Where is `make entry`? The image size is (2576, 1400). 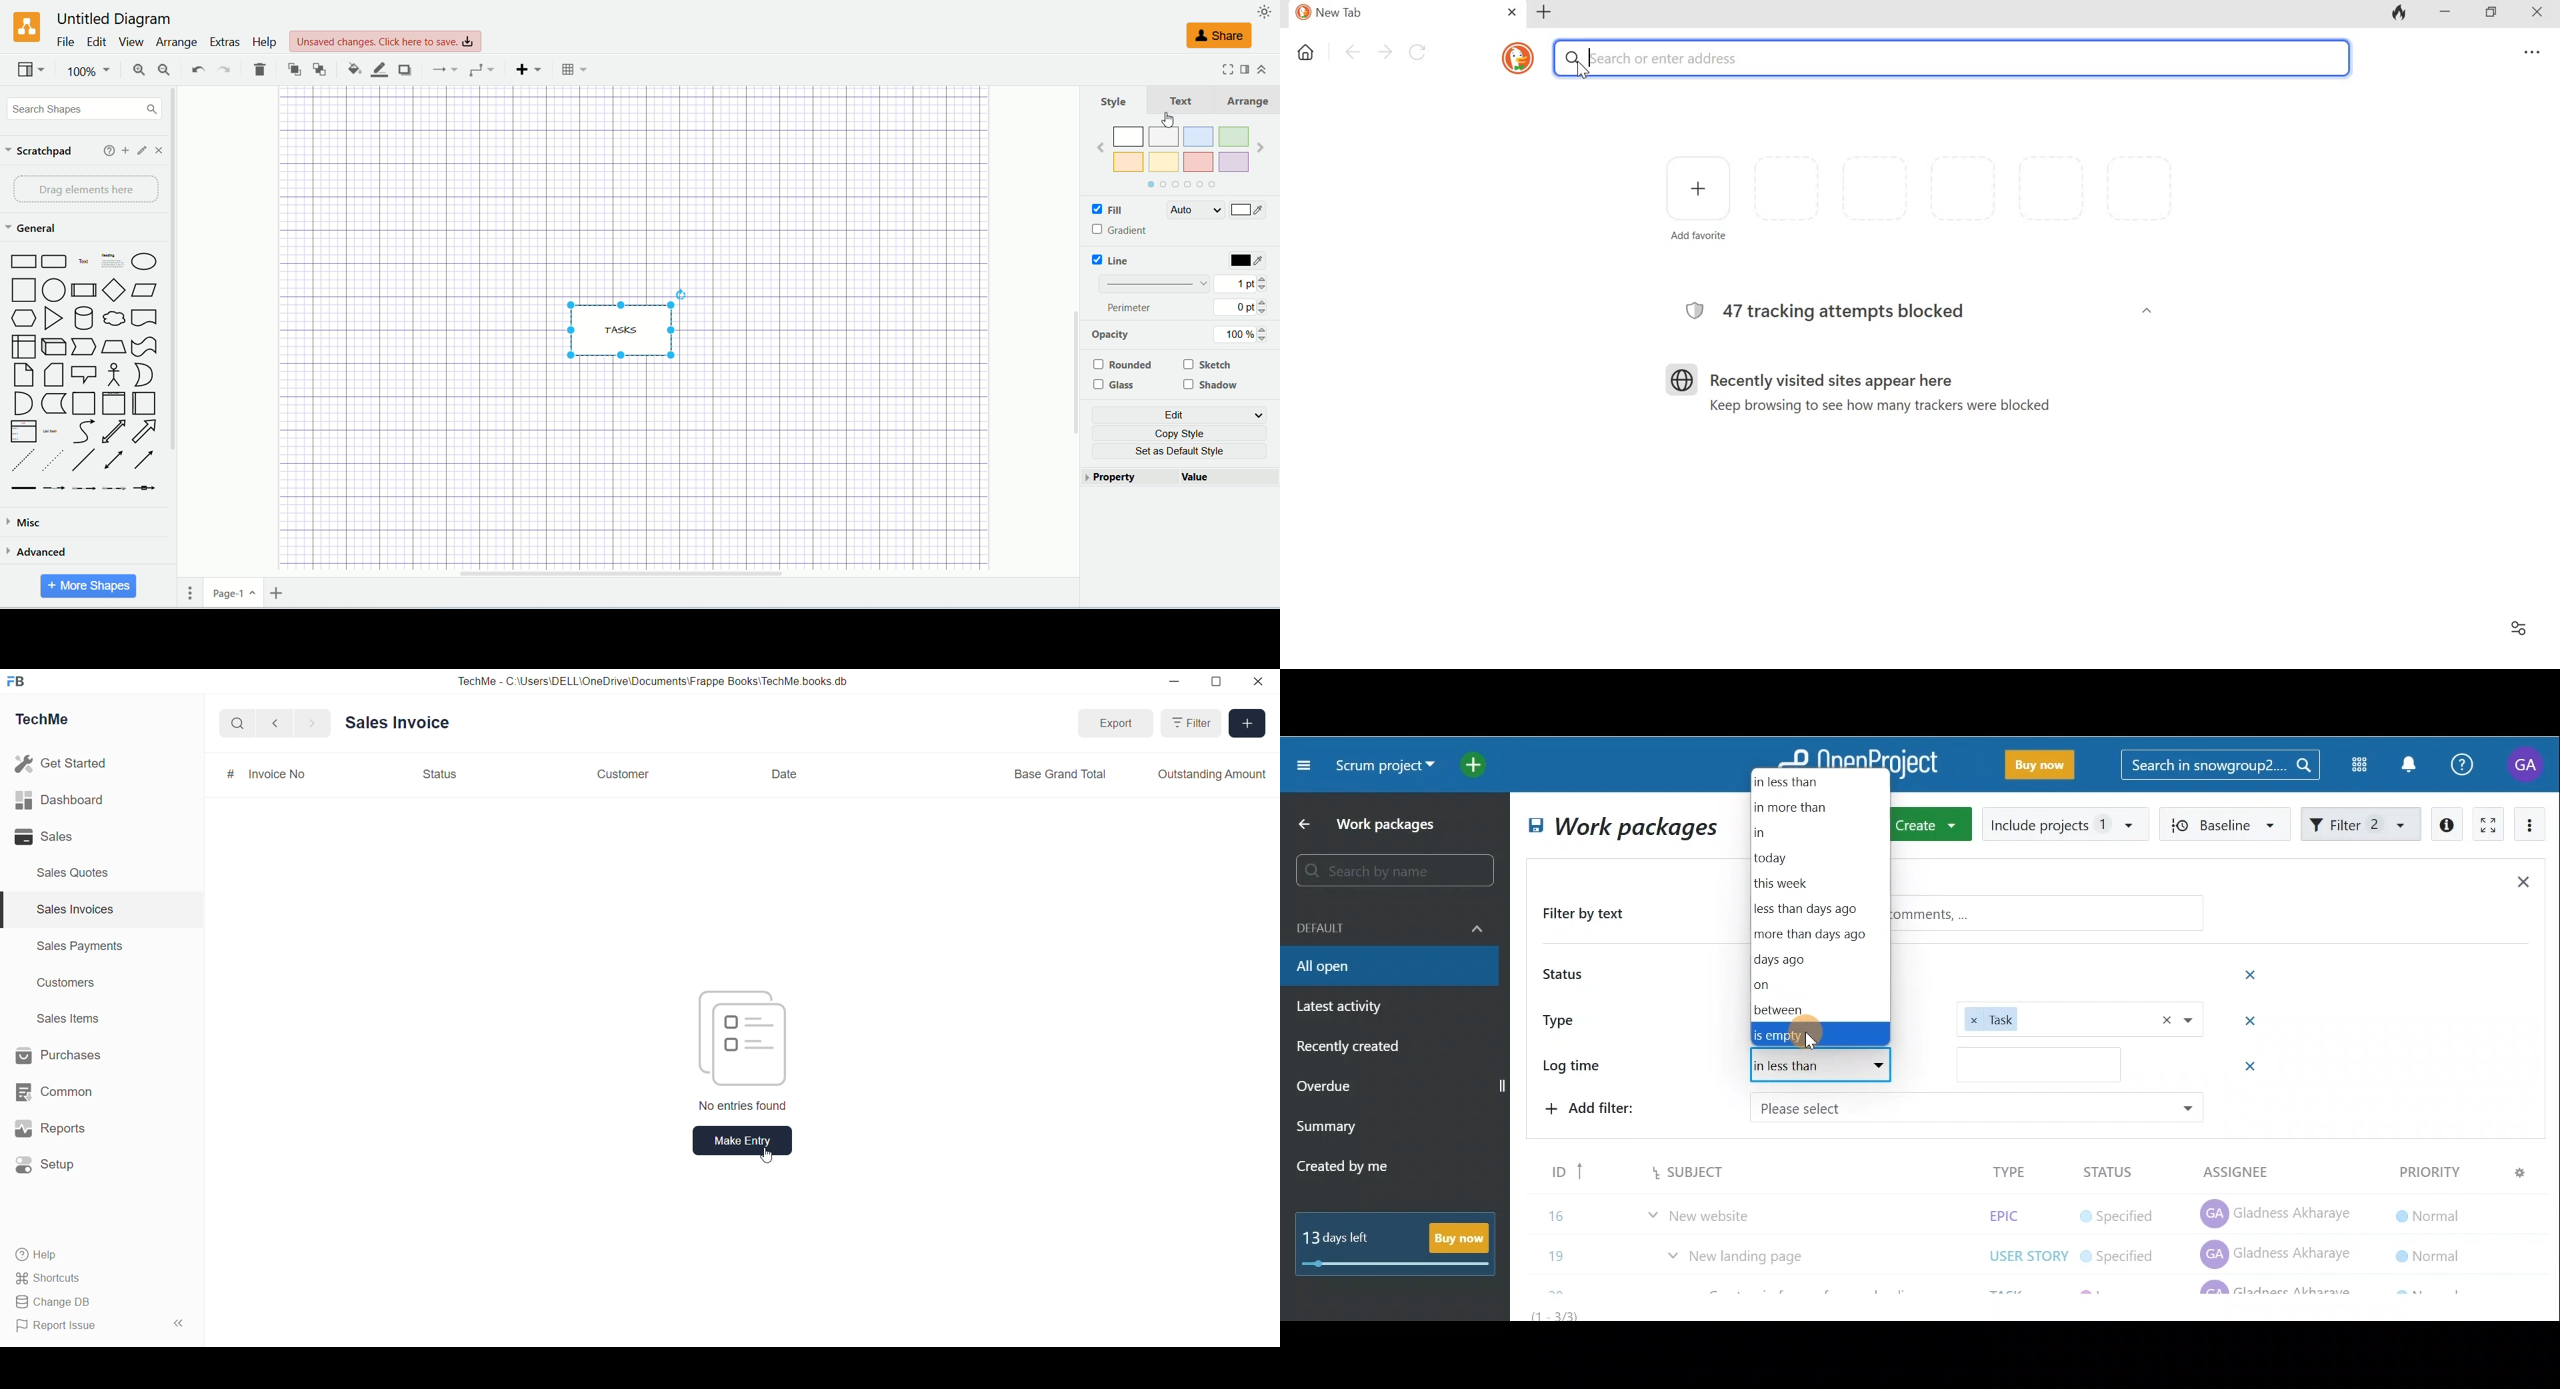 make entry is located at coordinates (743, 1141).